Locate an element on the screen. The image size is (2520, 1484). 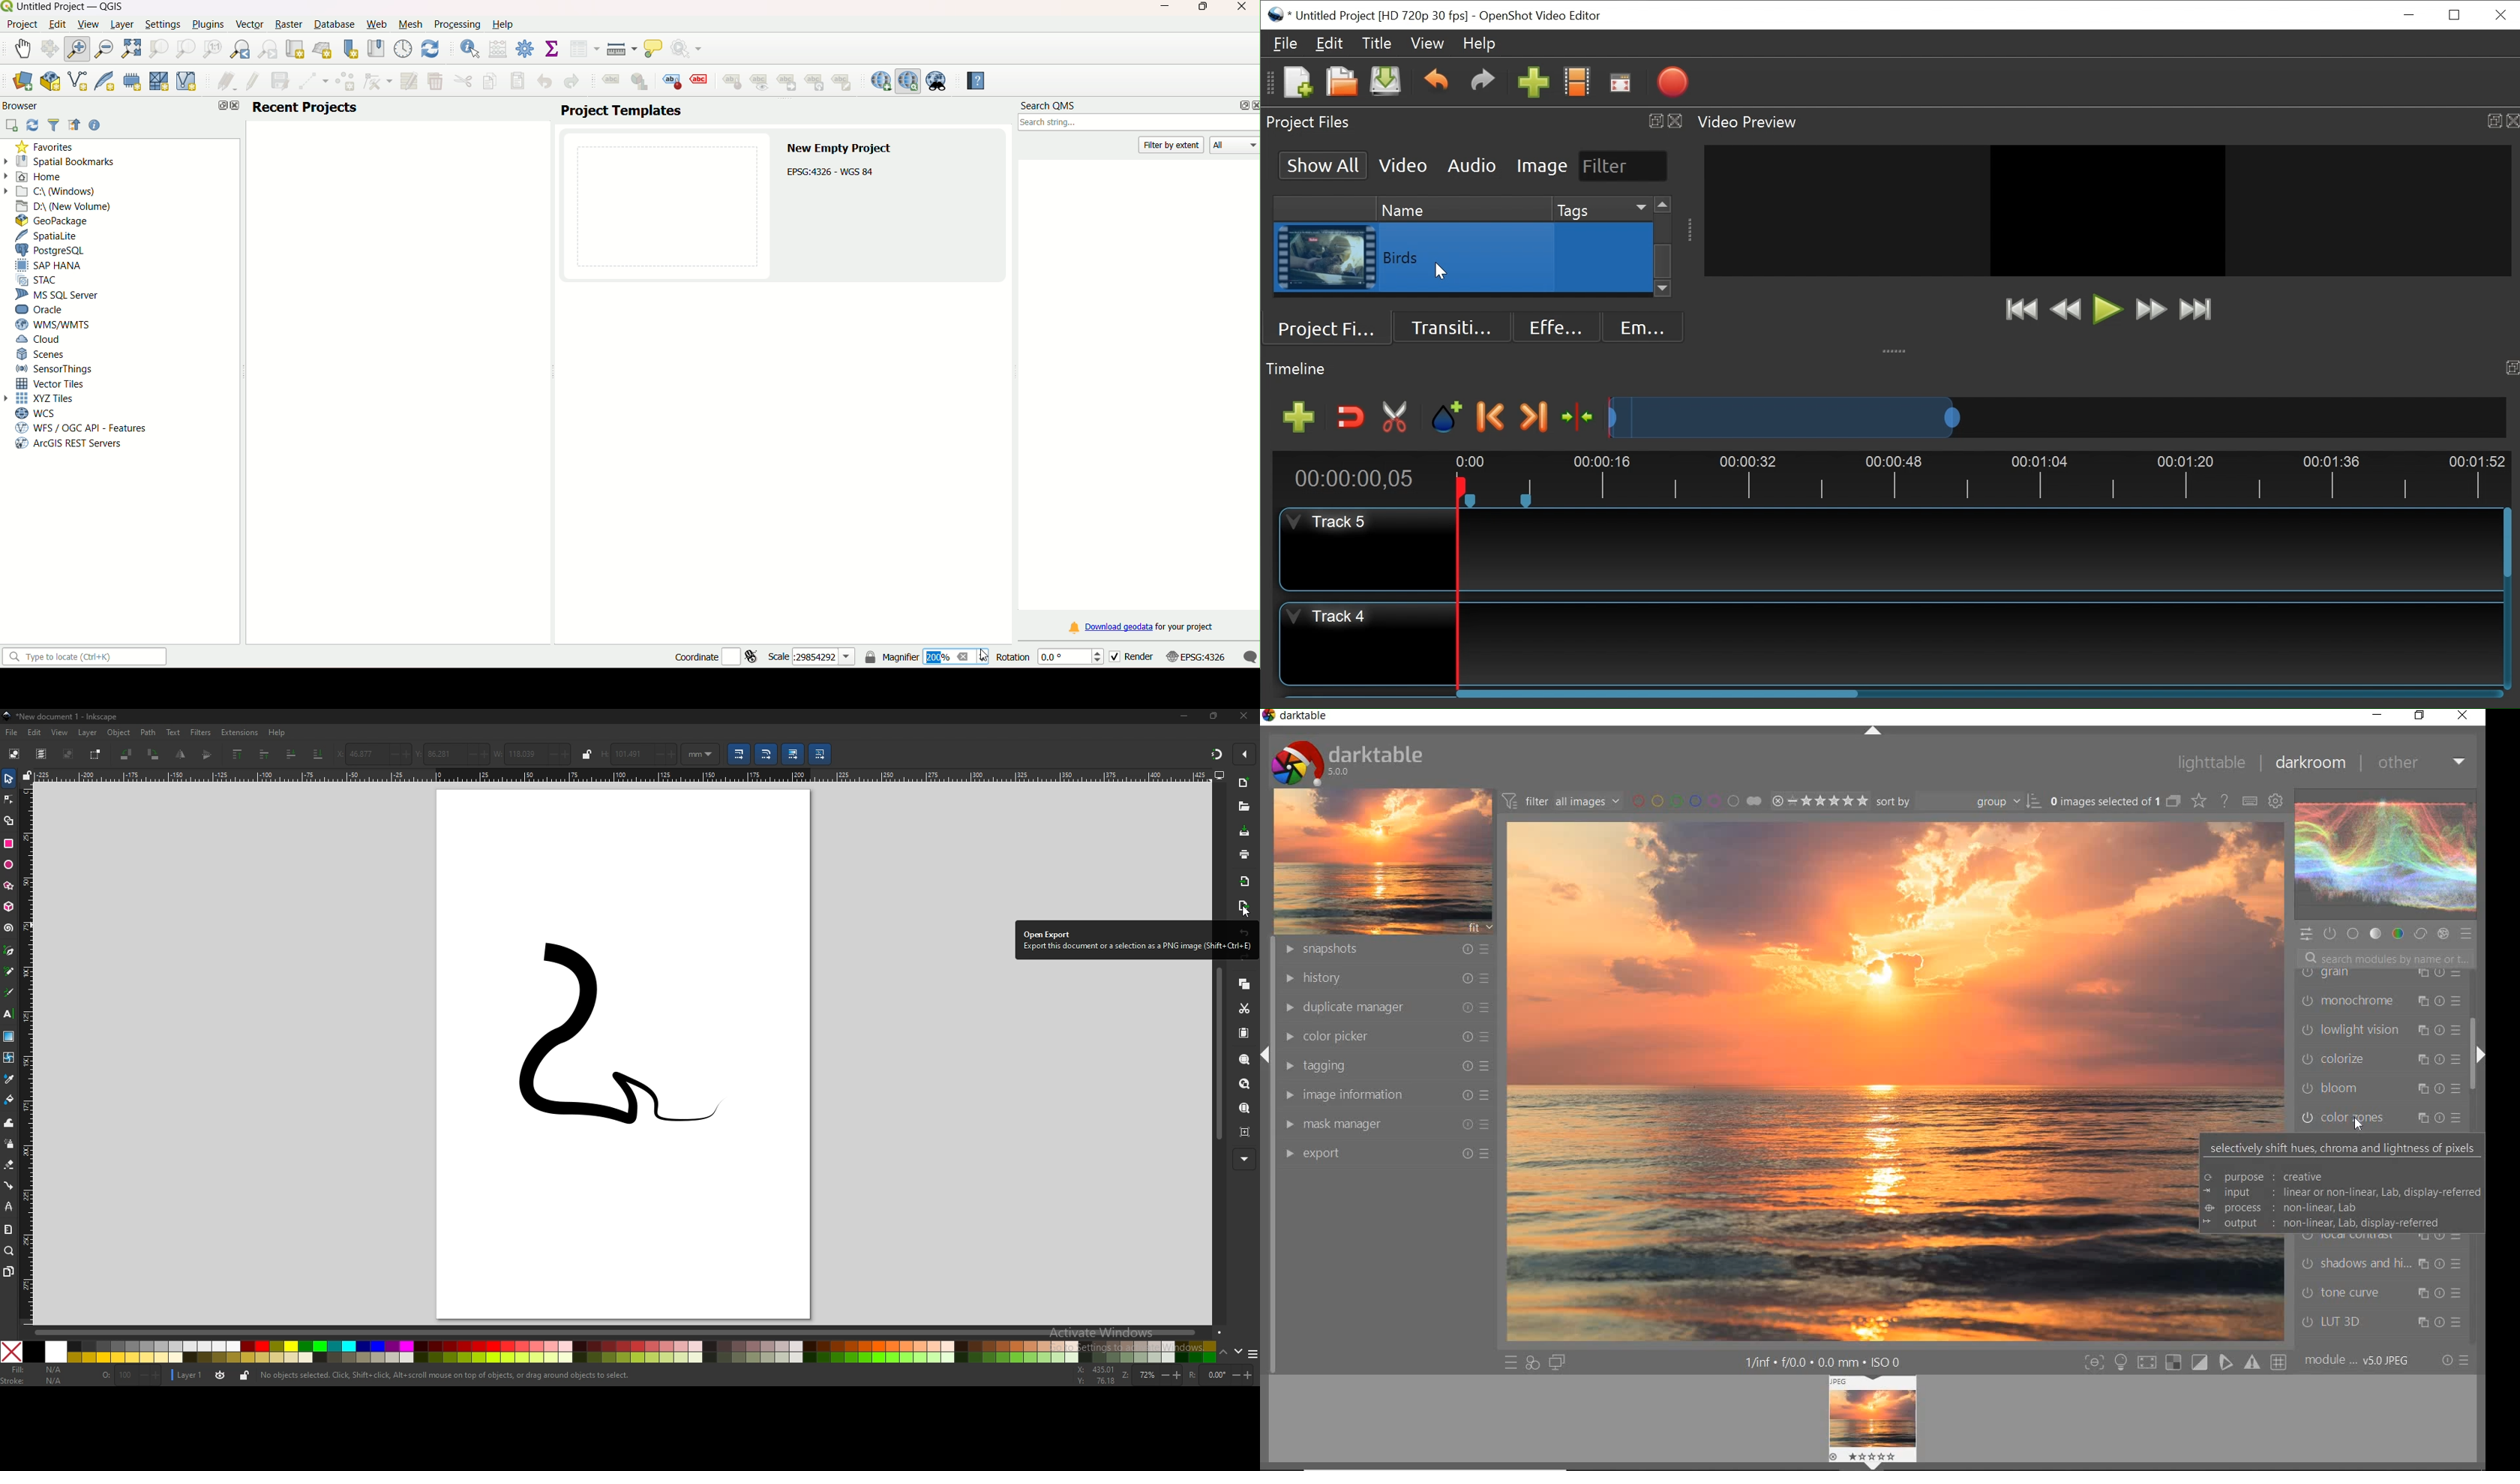
select all objects is located at coordinates (13, 754).